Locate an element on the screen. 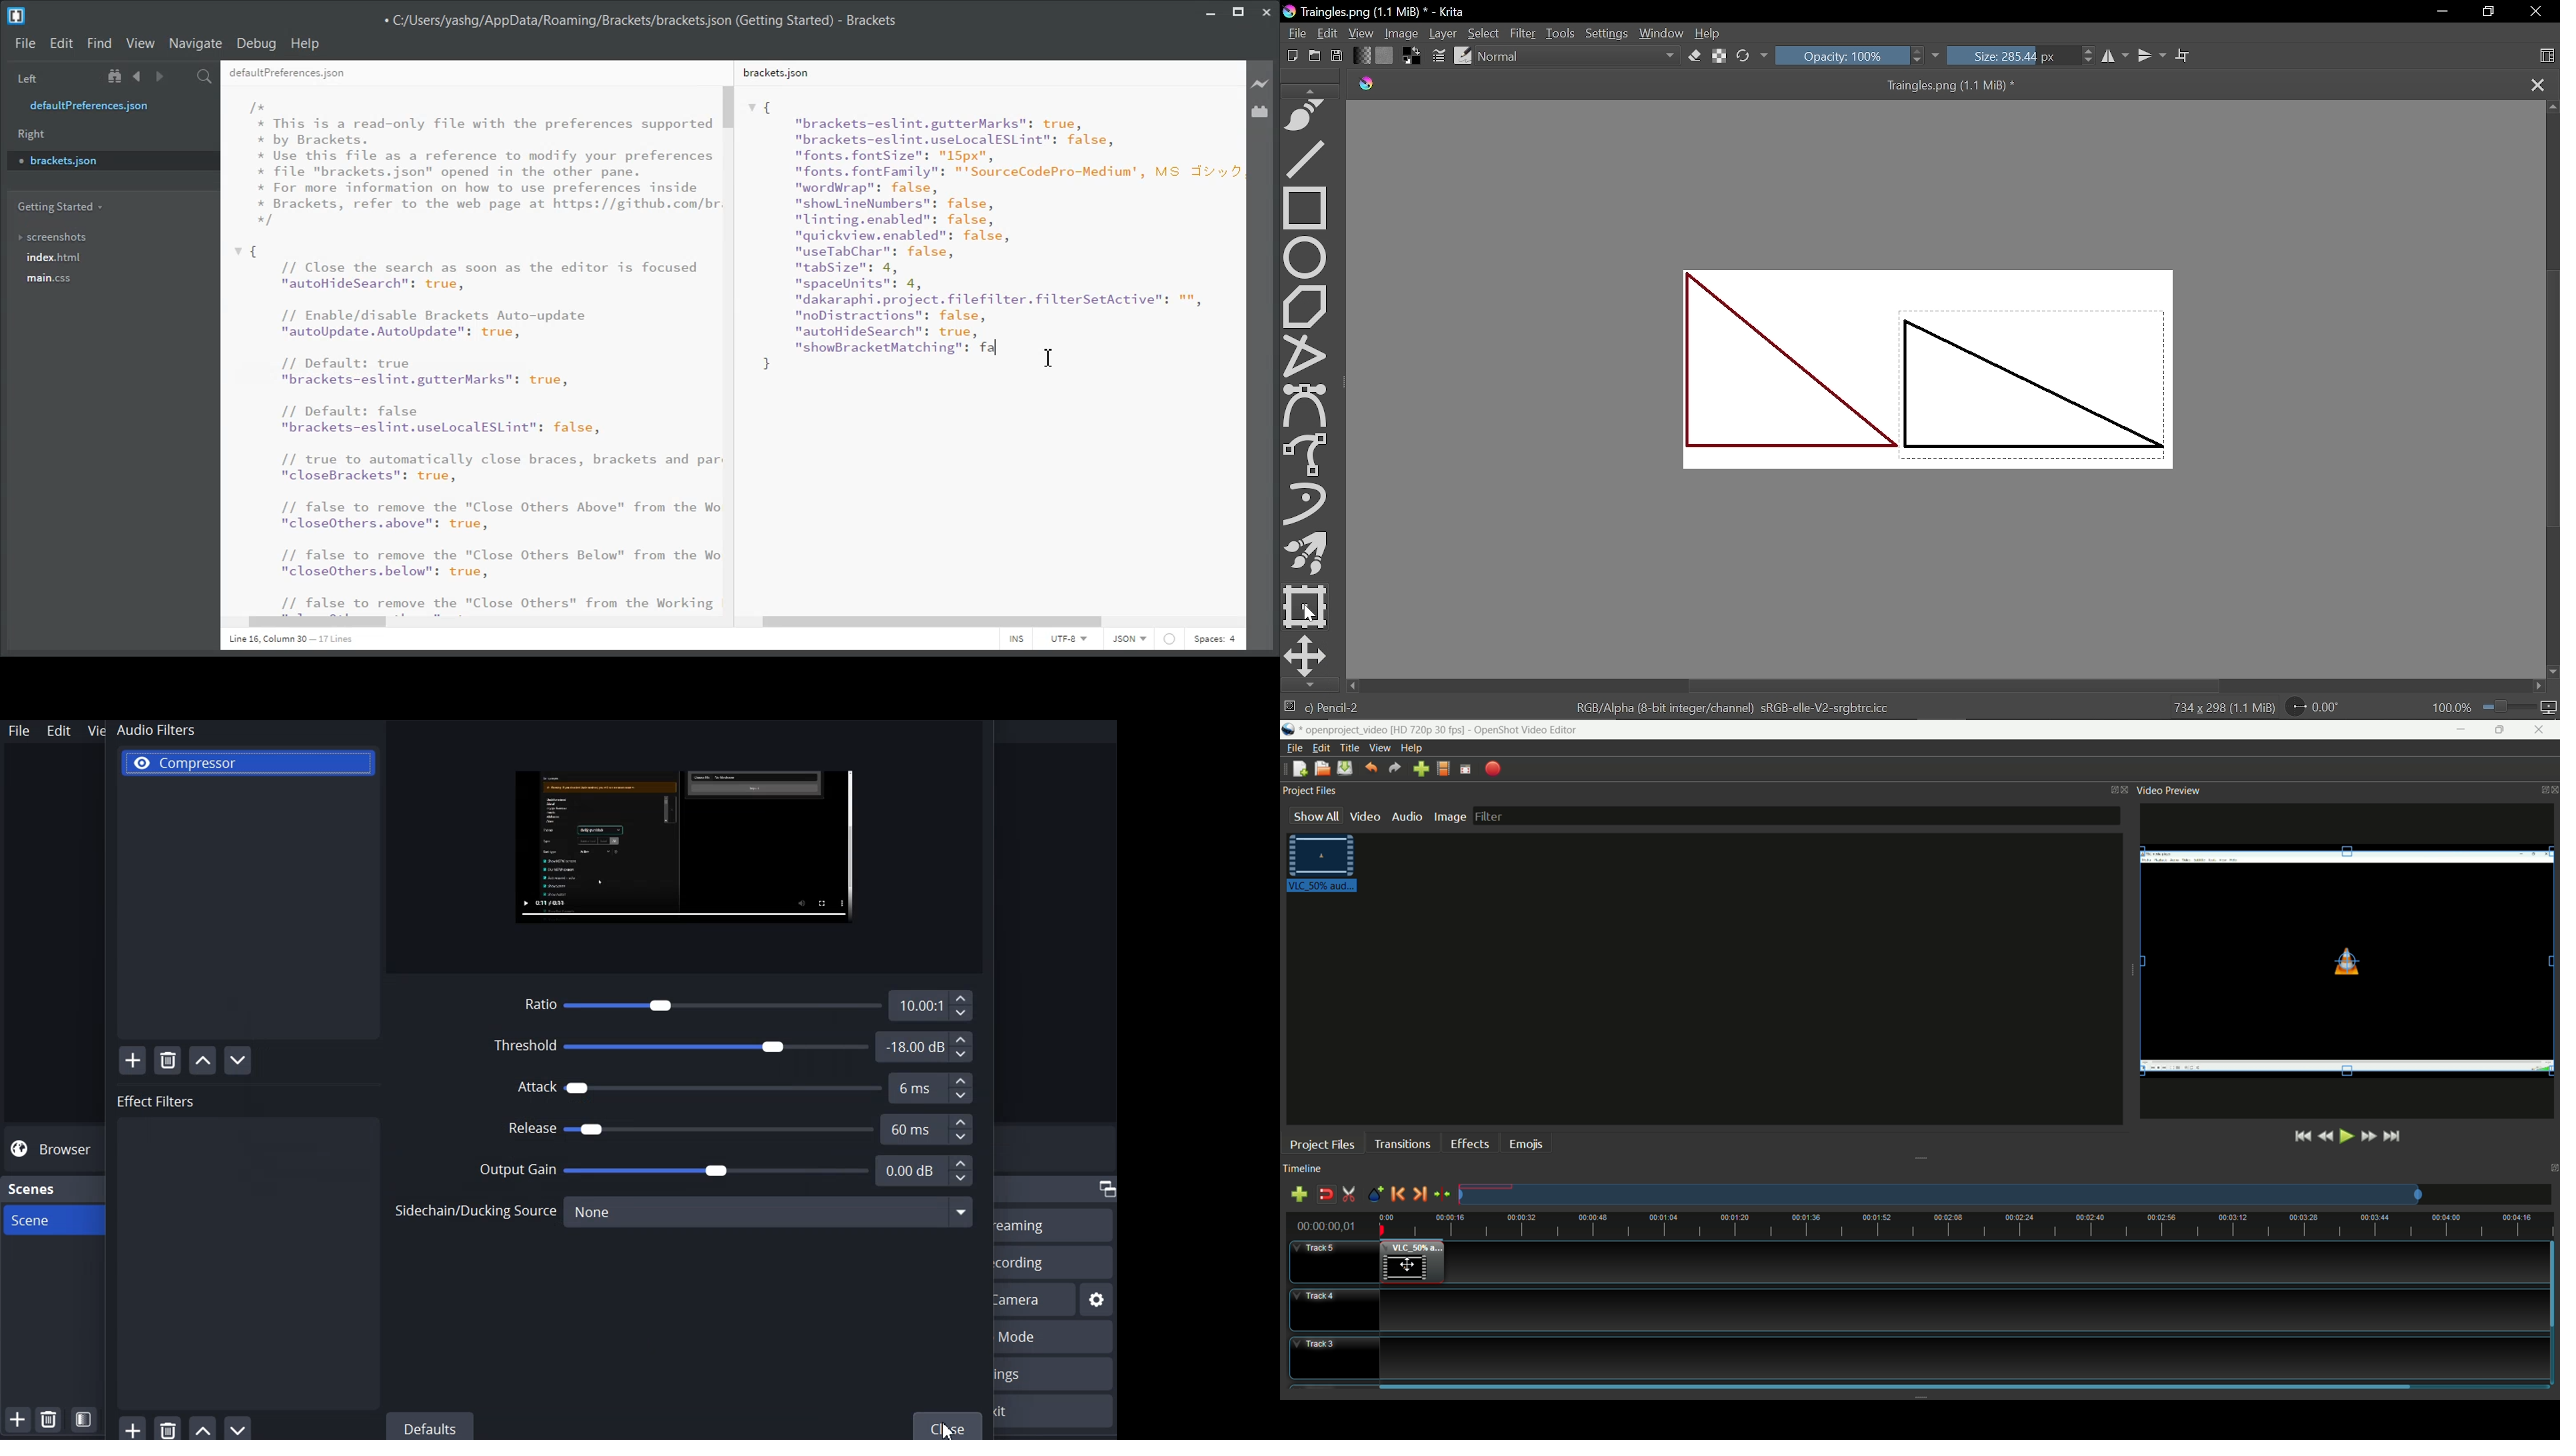 Image resolution: width=2576 pixels, height=1456 pixels. UTF-8 is located at coordinates (1068, 639).